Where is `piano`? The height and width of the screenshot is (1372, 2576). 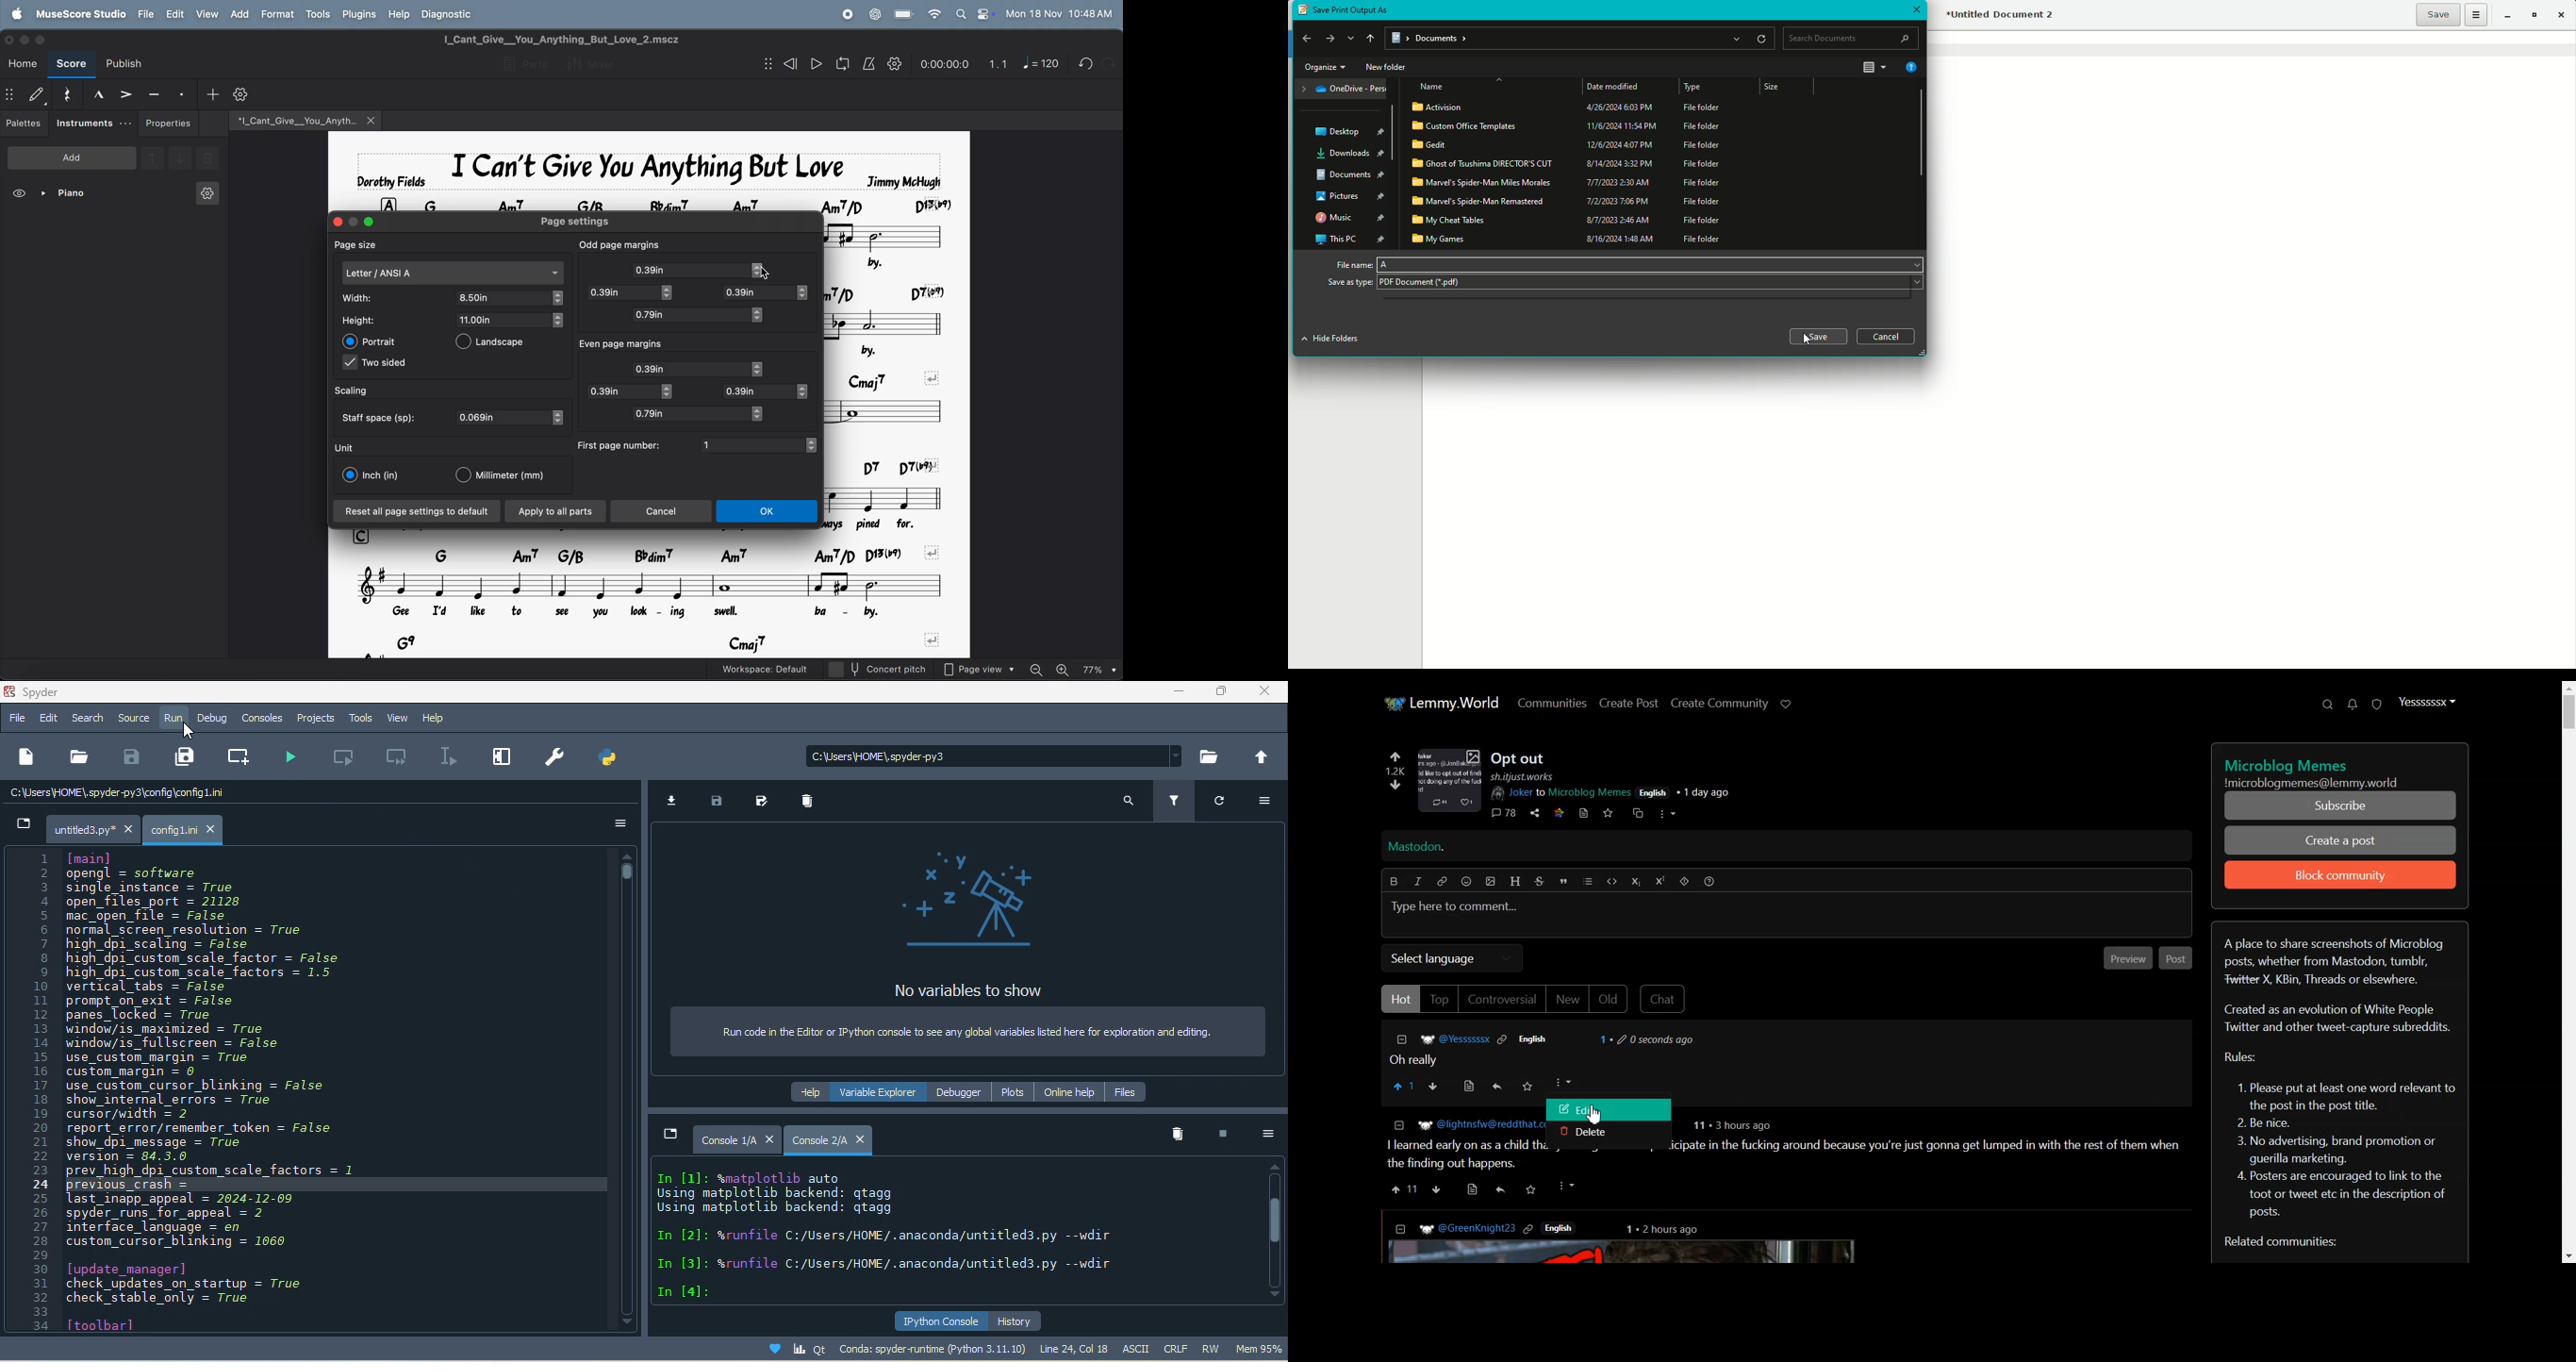
piano is located at coordinates (67, 194).